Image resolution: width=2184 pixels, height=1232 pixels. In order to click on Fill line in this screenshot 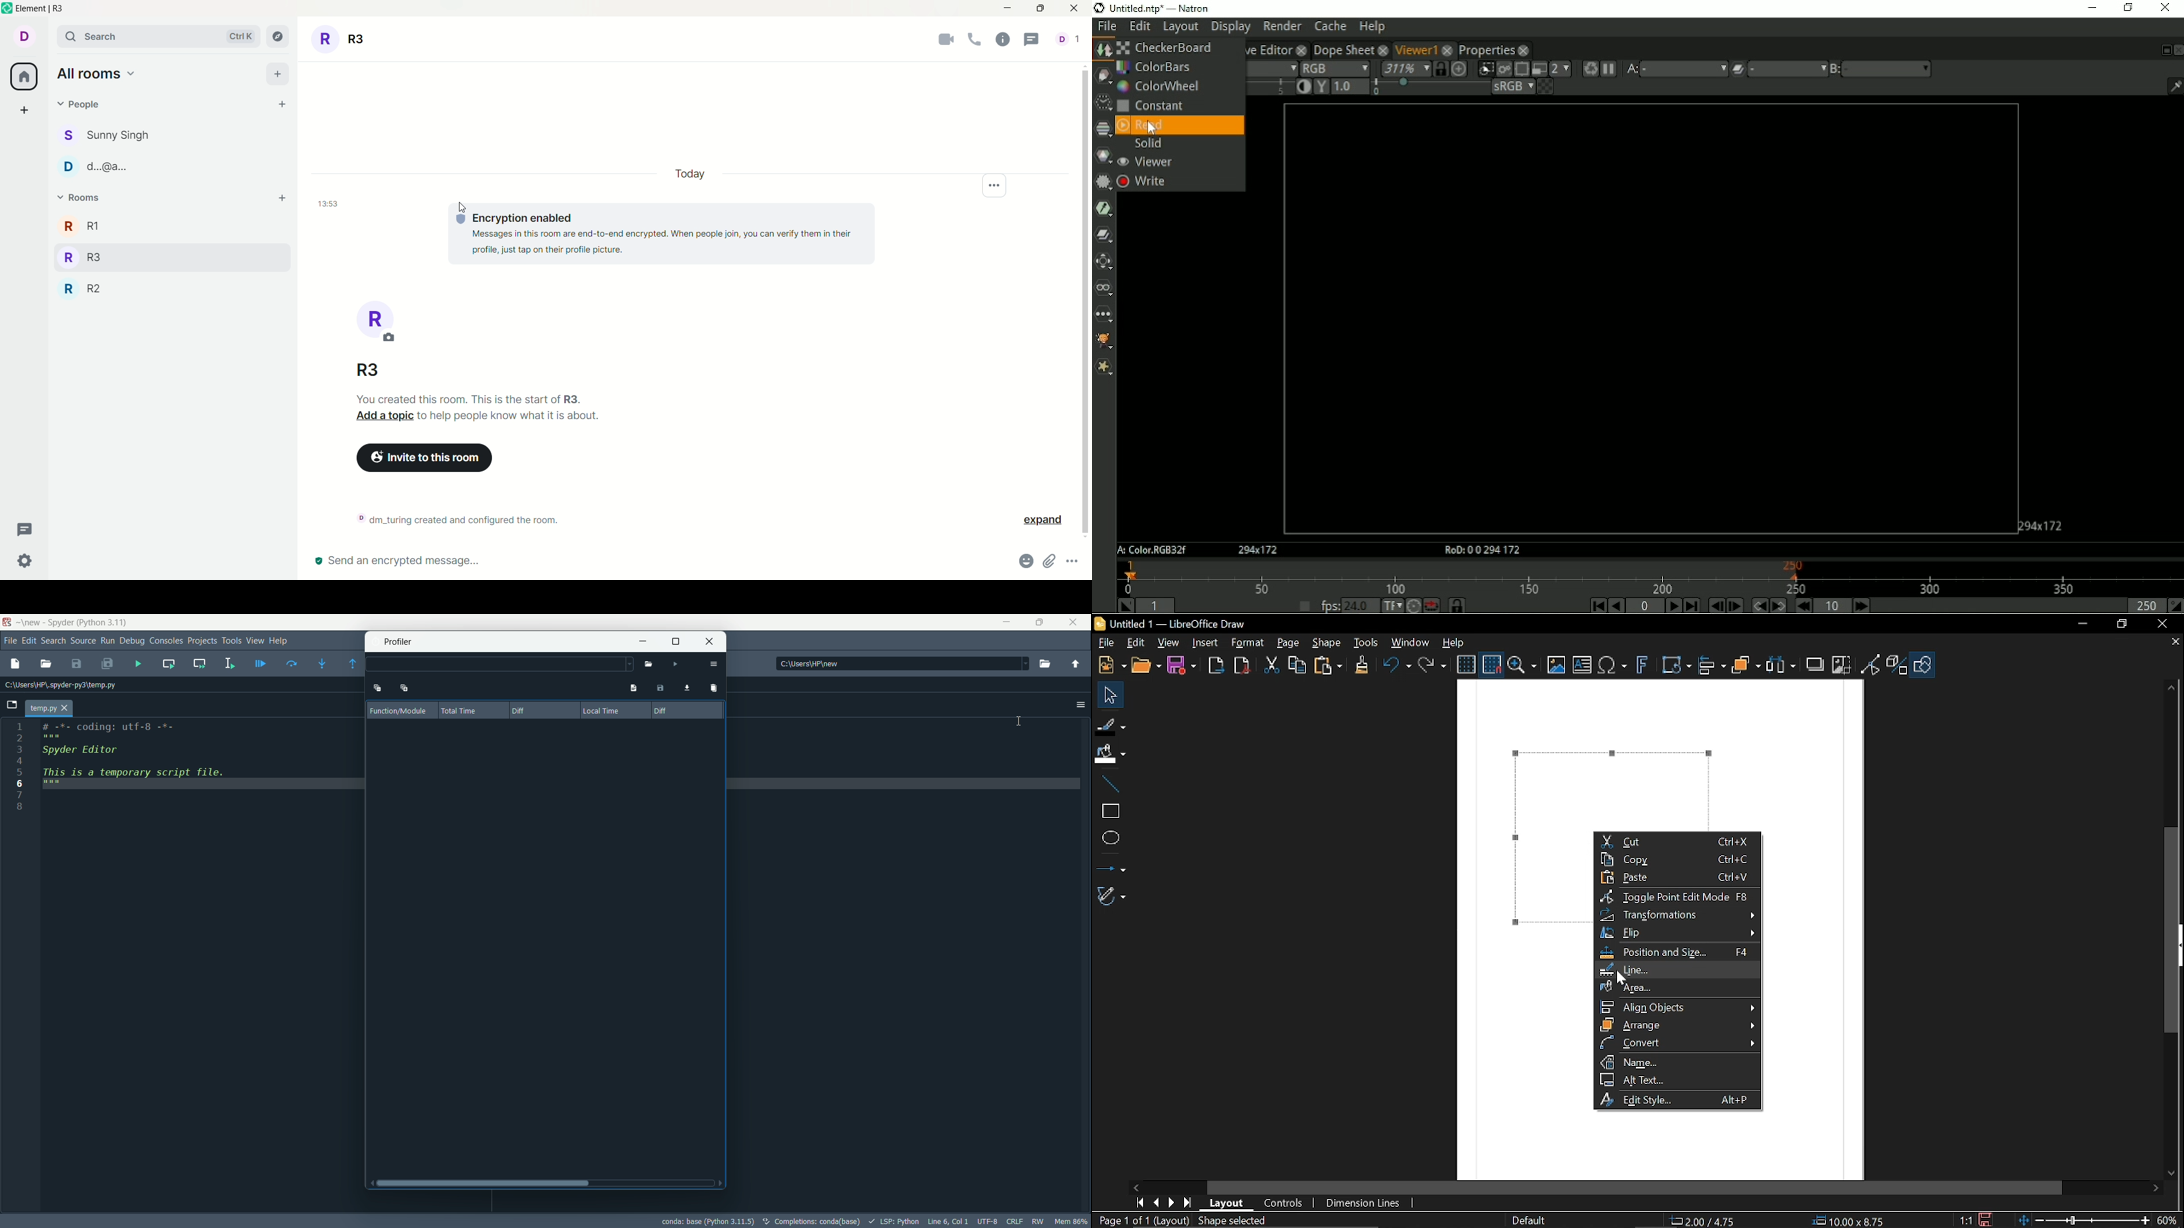, I will do `click(1111, 725)`.